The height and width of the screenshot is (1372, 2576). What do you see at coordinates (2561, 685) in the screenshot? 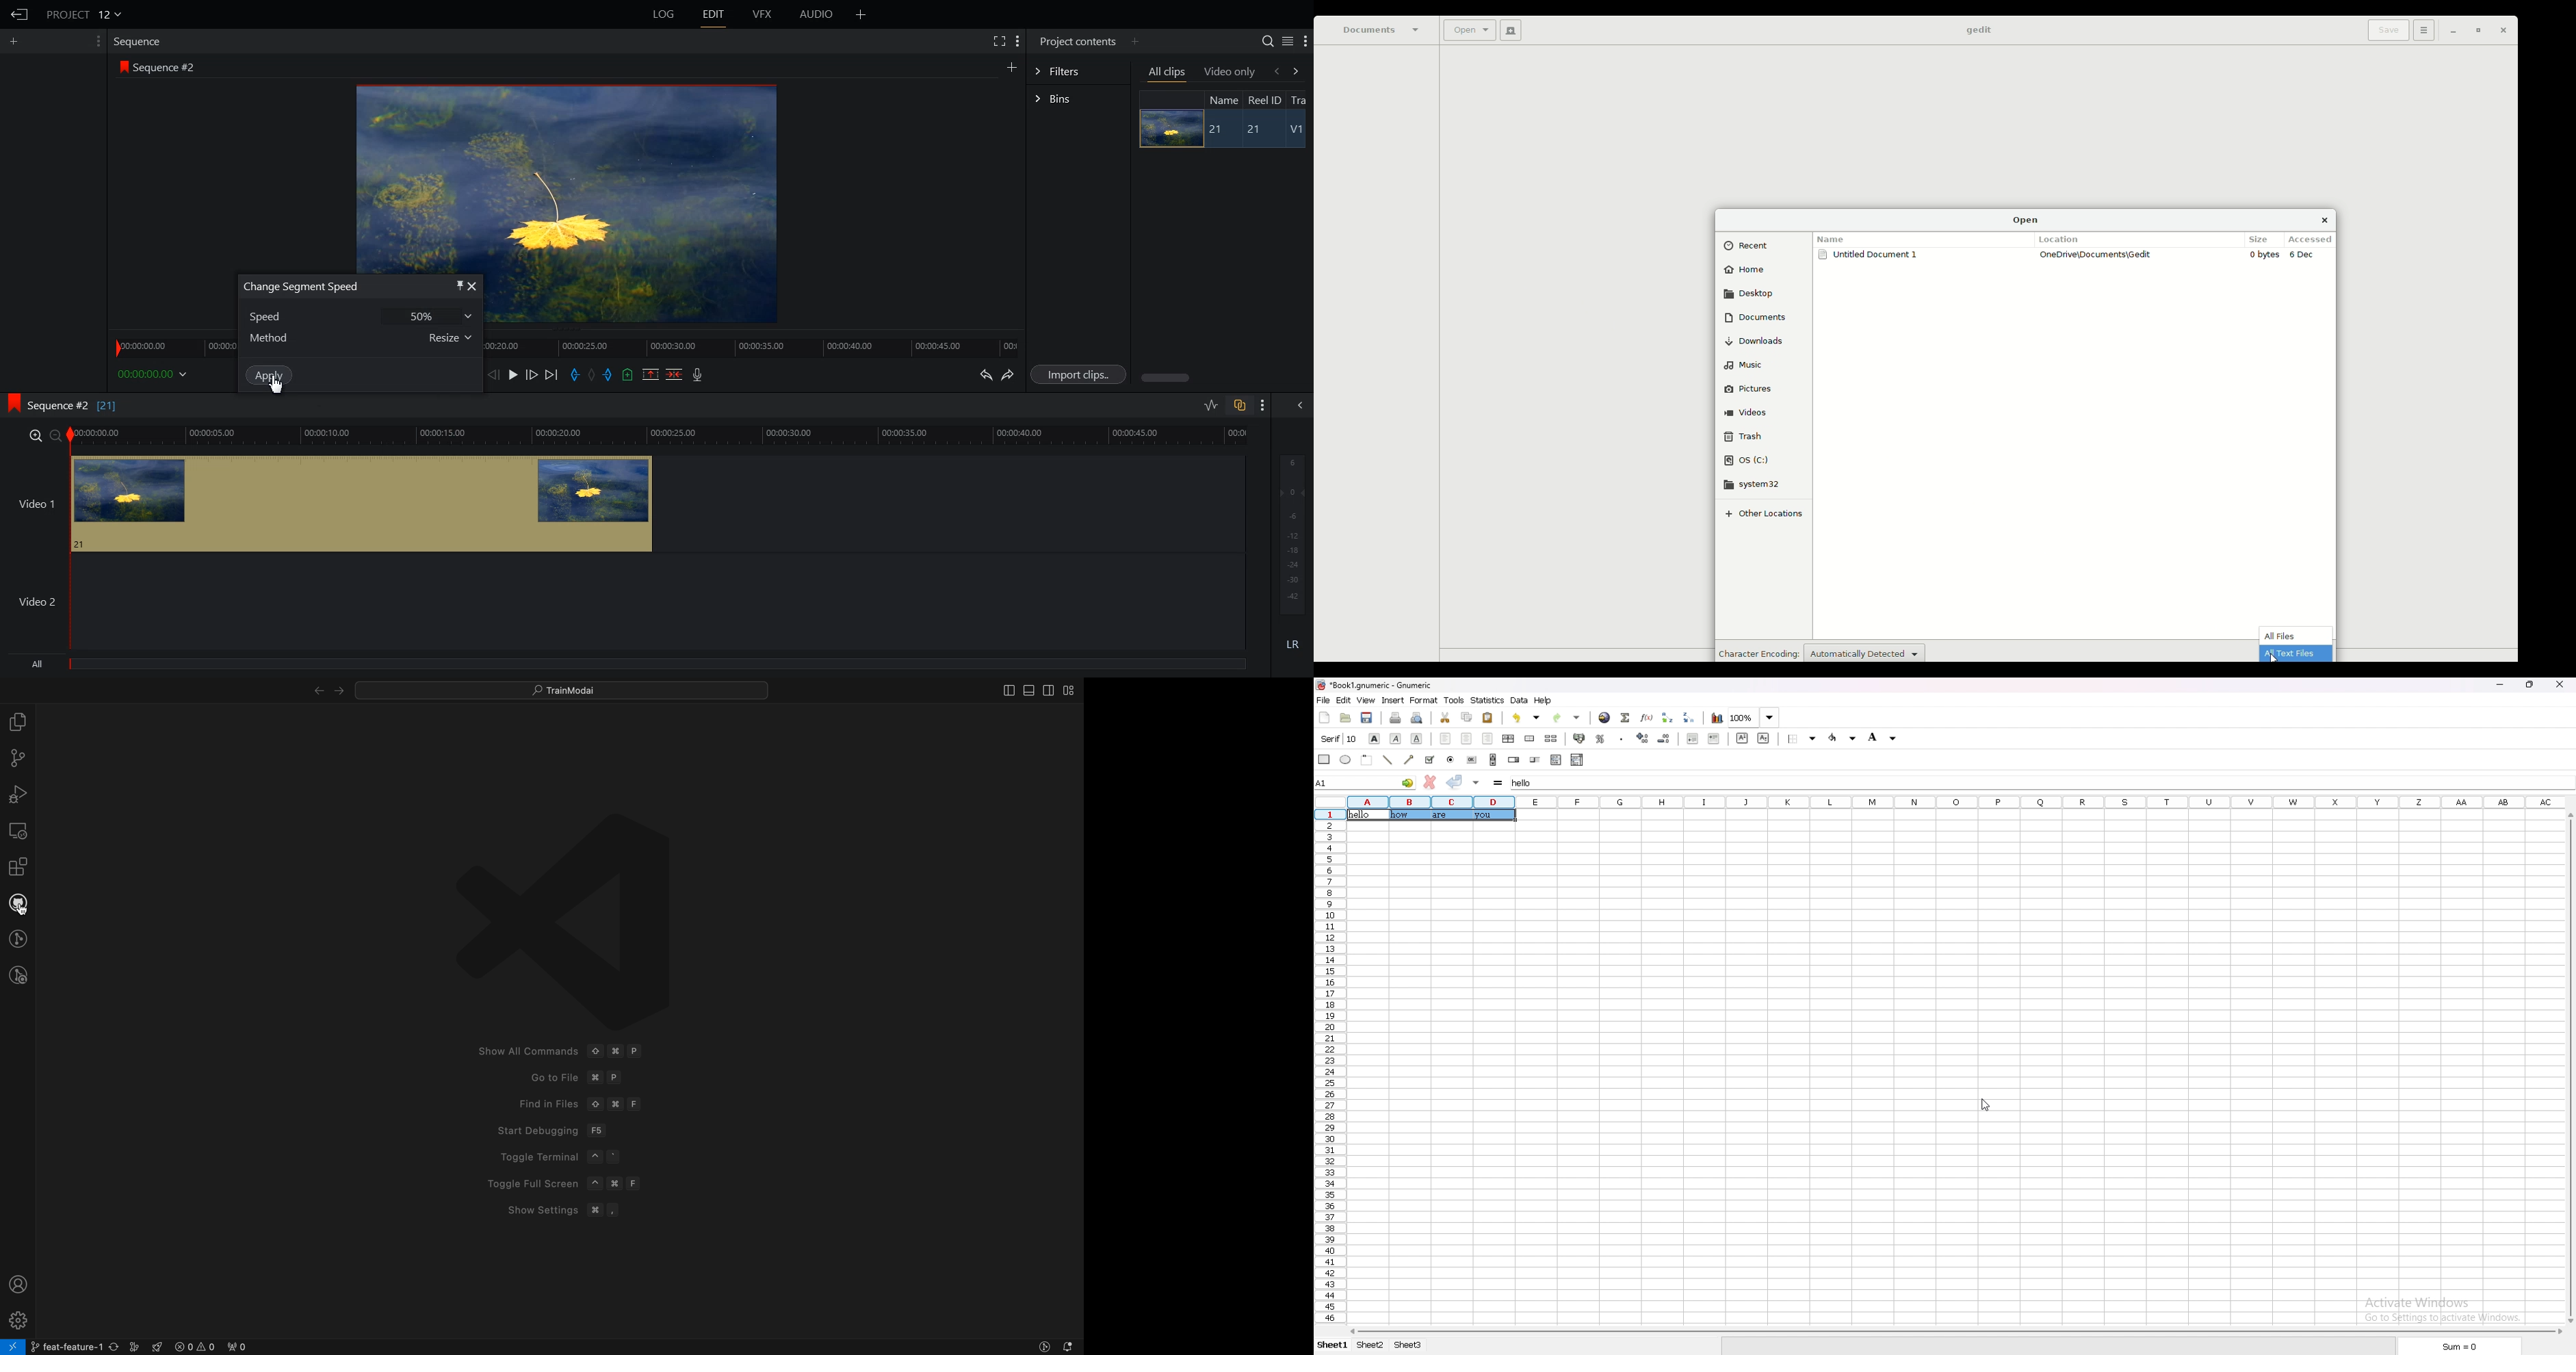
I see `close` at bounding box center [2561, 685].